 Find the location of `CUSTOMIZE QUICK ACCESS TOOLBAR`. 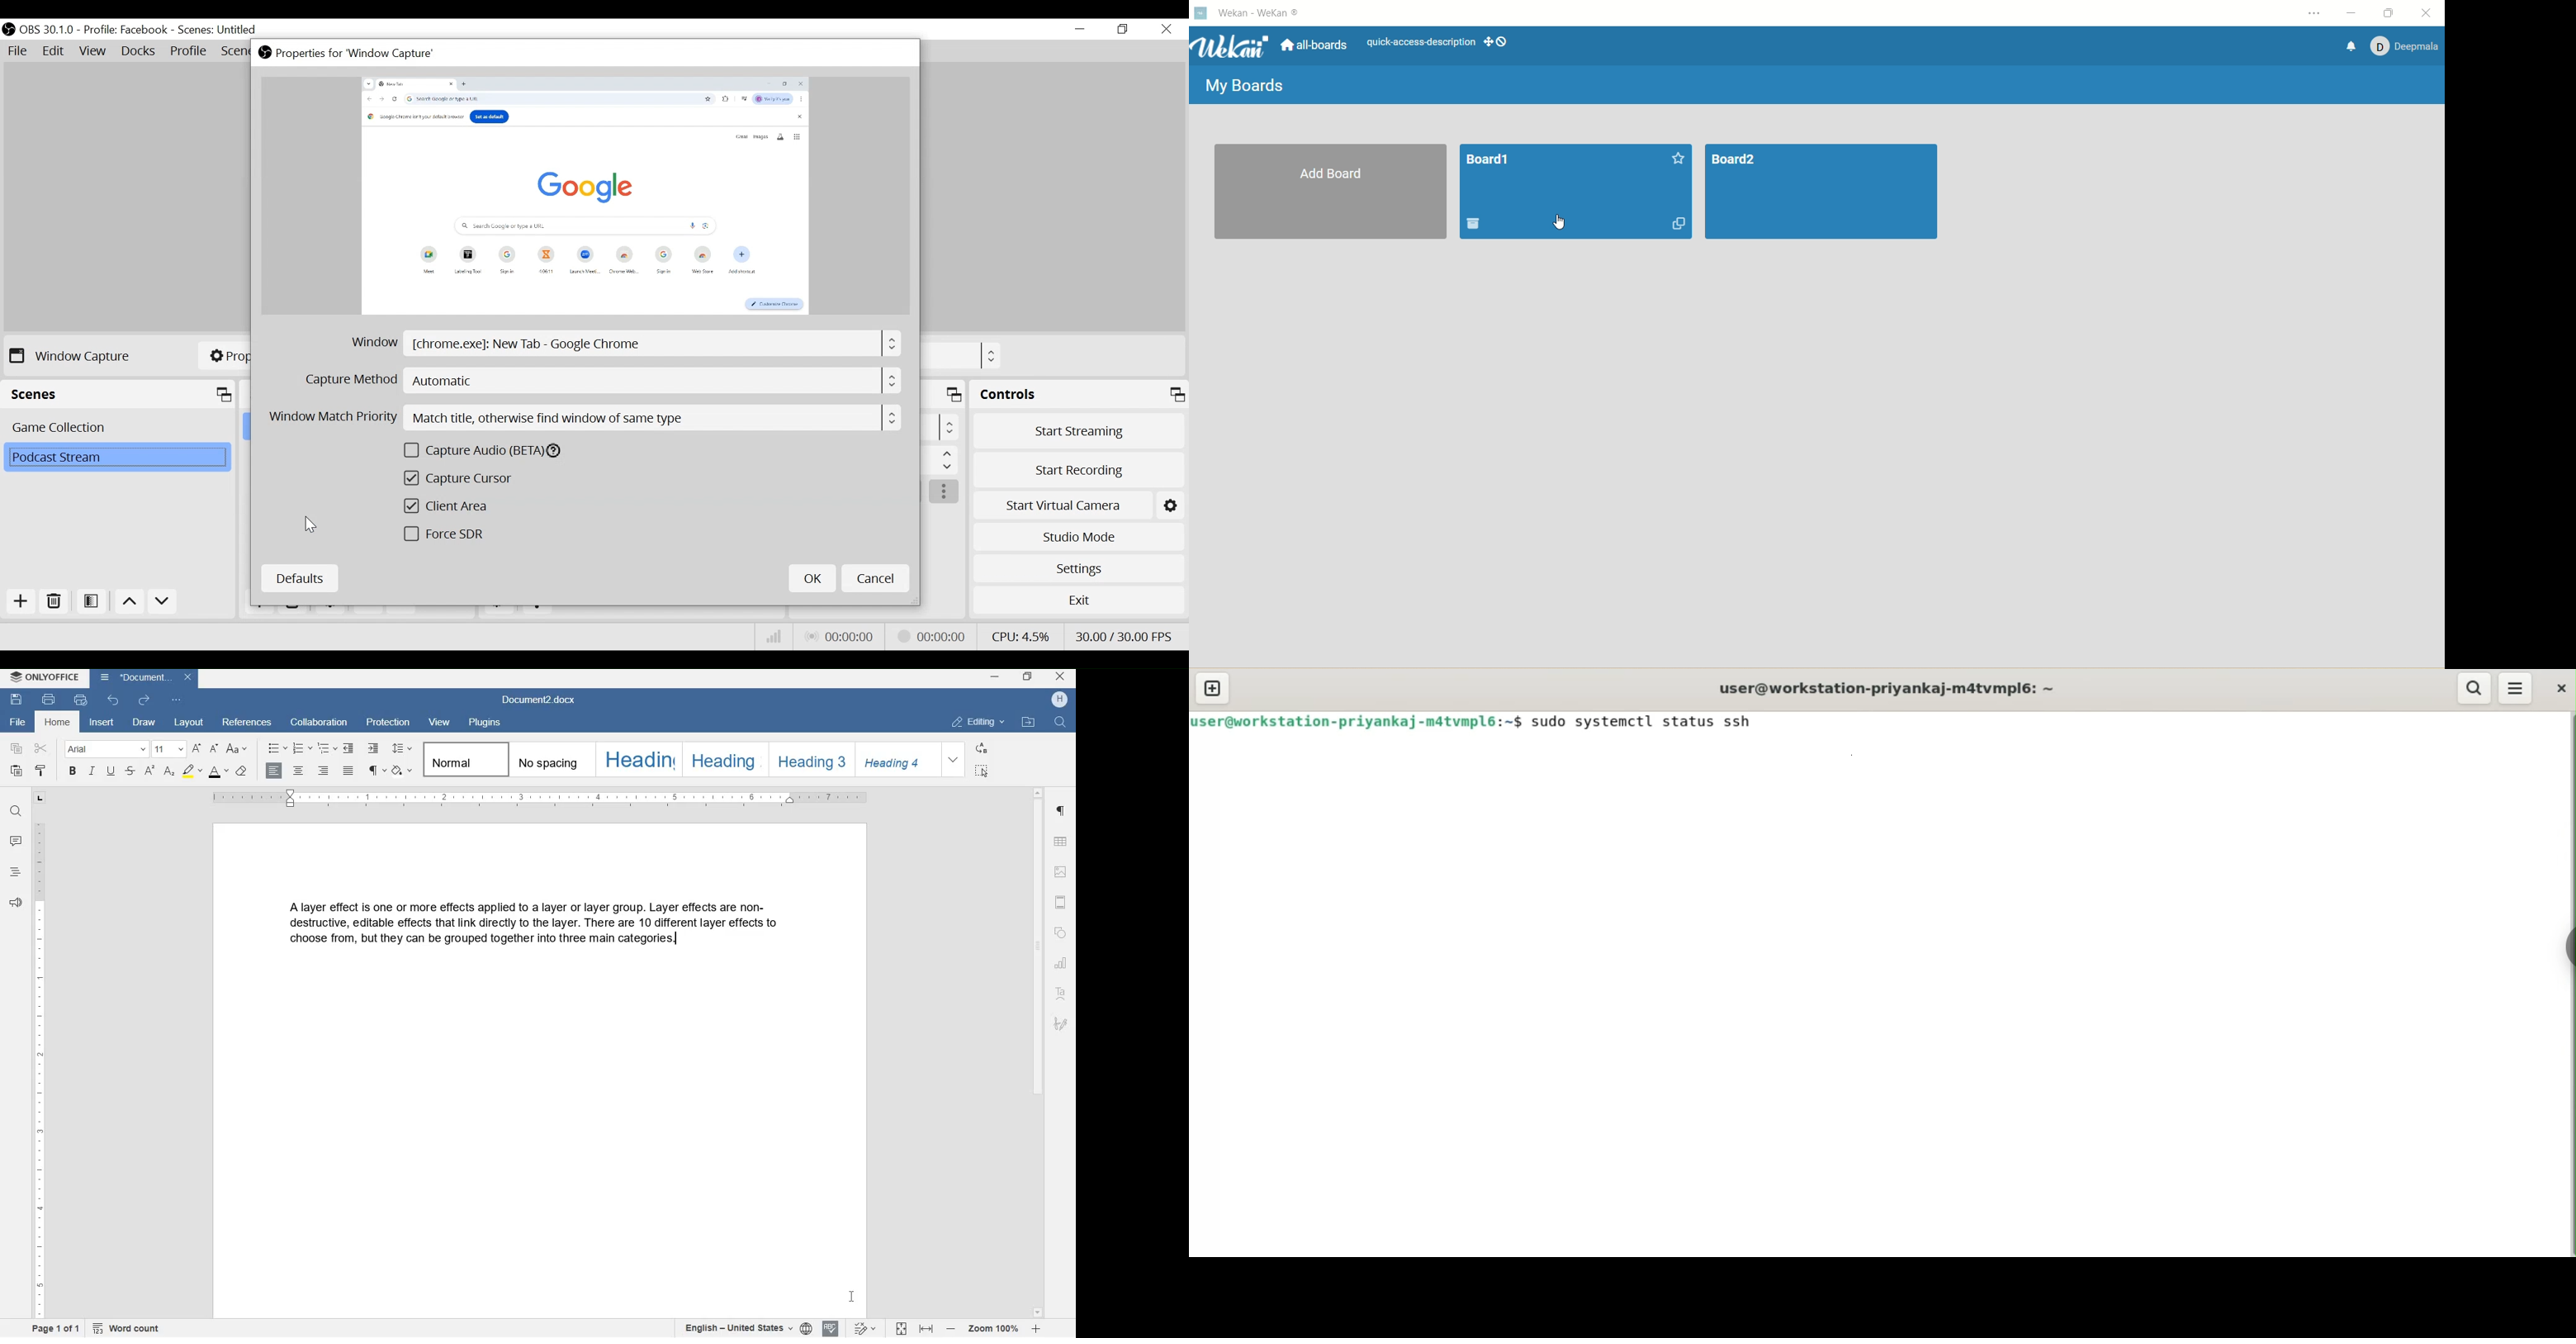

CUSTOMIZE QUICK ACCESS TOOLBAR is located at coordinates (176, 700).